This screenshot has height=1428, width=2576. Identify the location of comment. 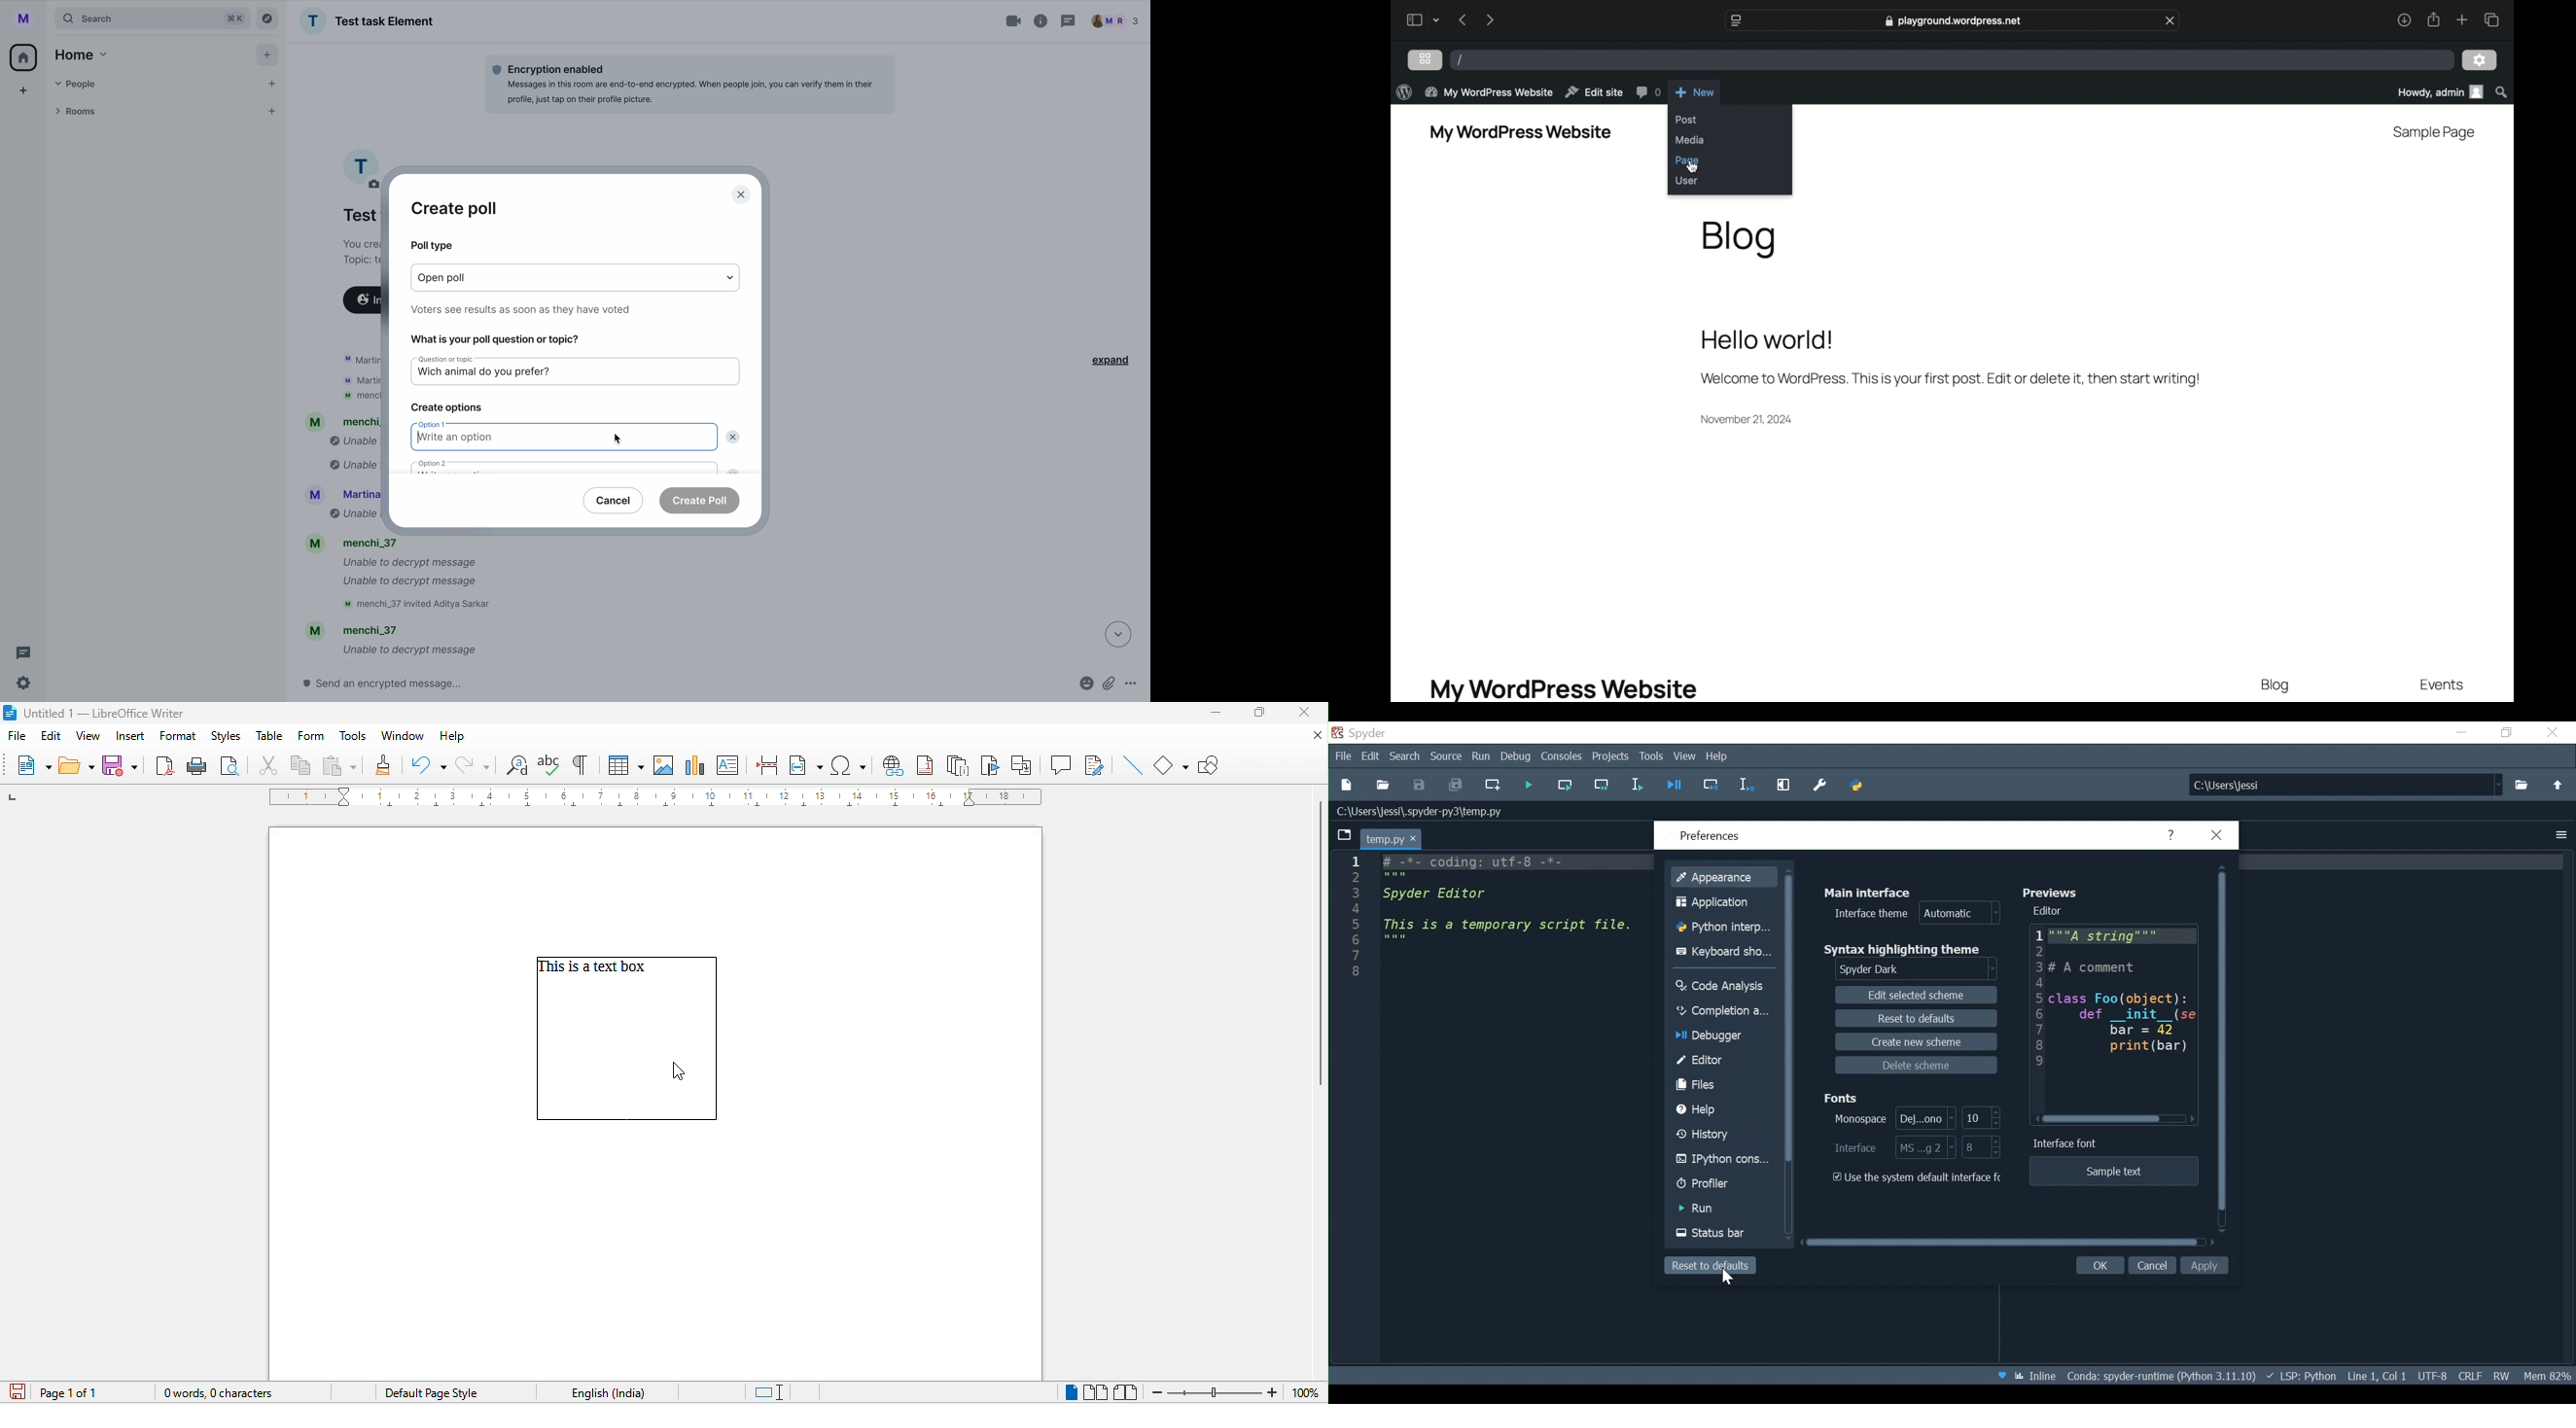
(1061, 764).